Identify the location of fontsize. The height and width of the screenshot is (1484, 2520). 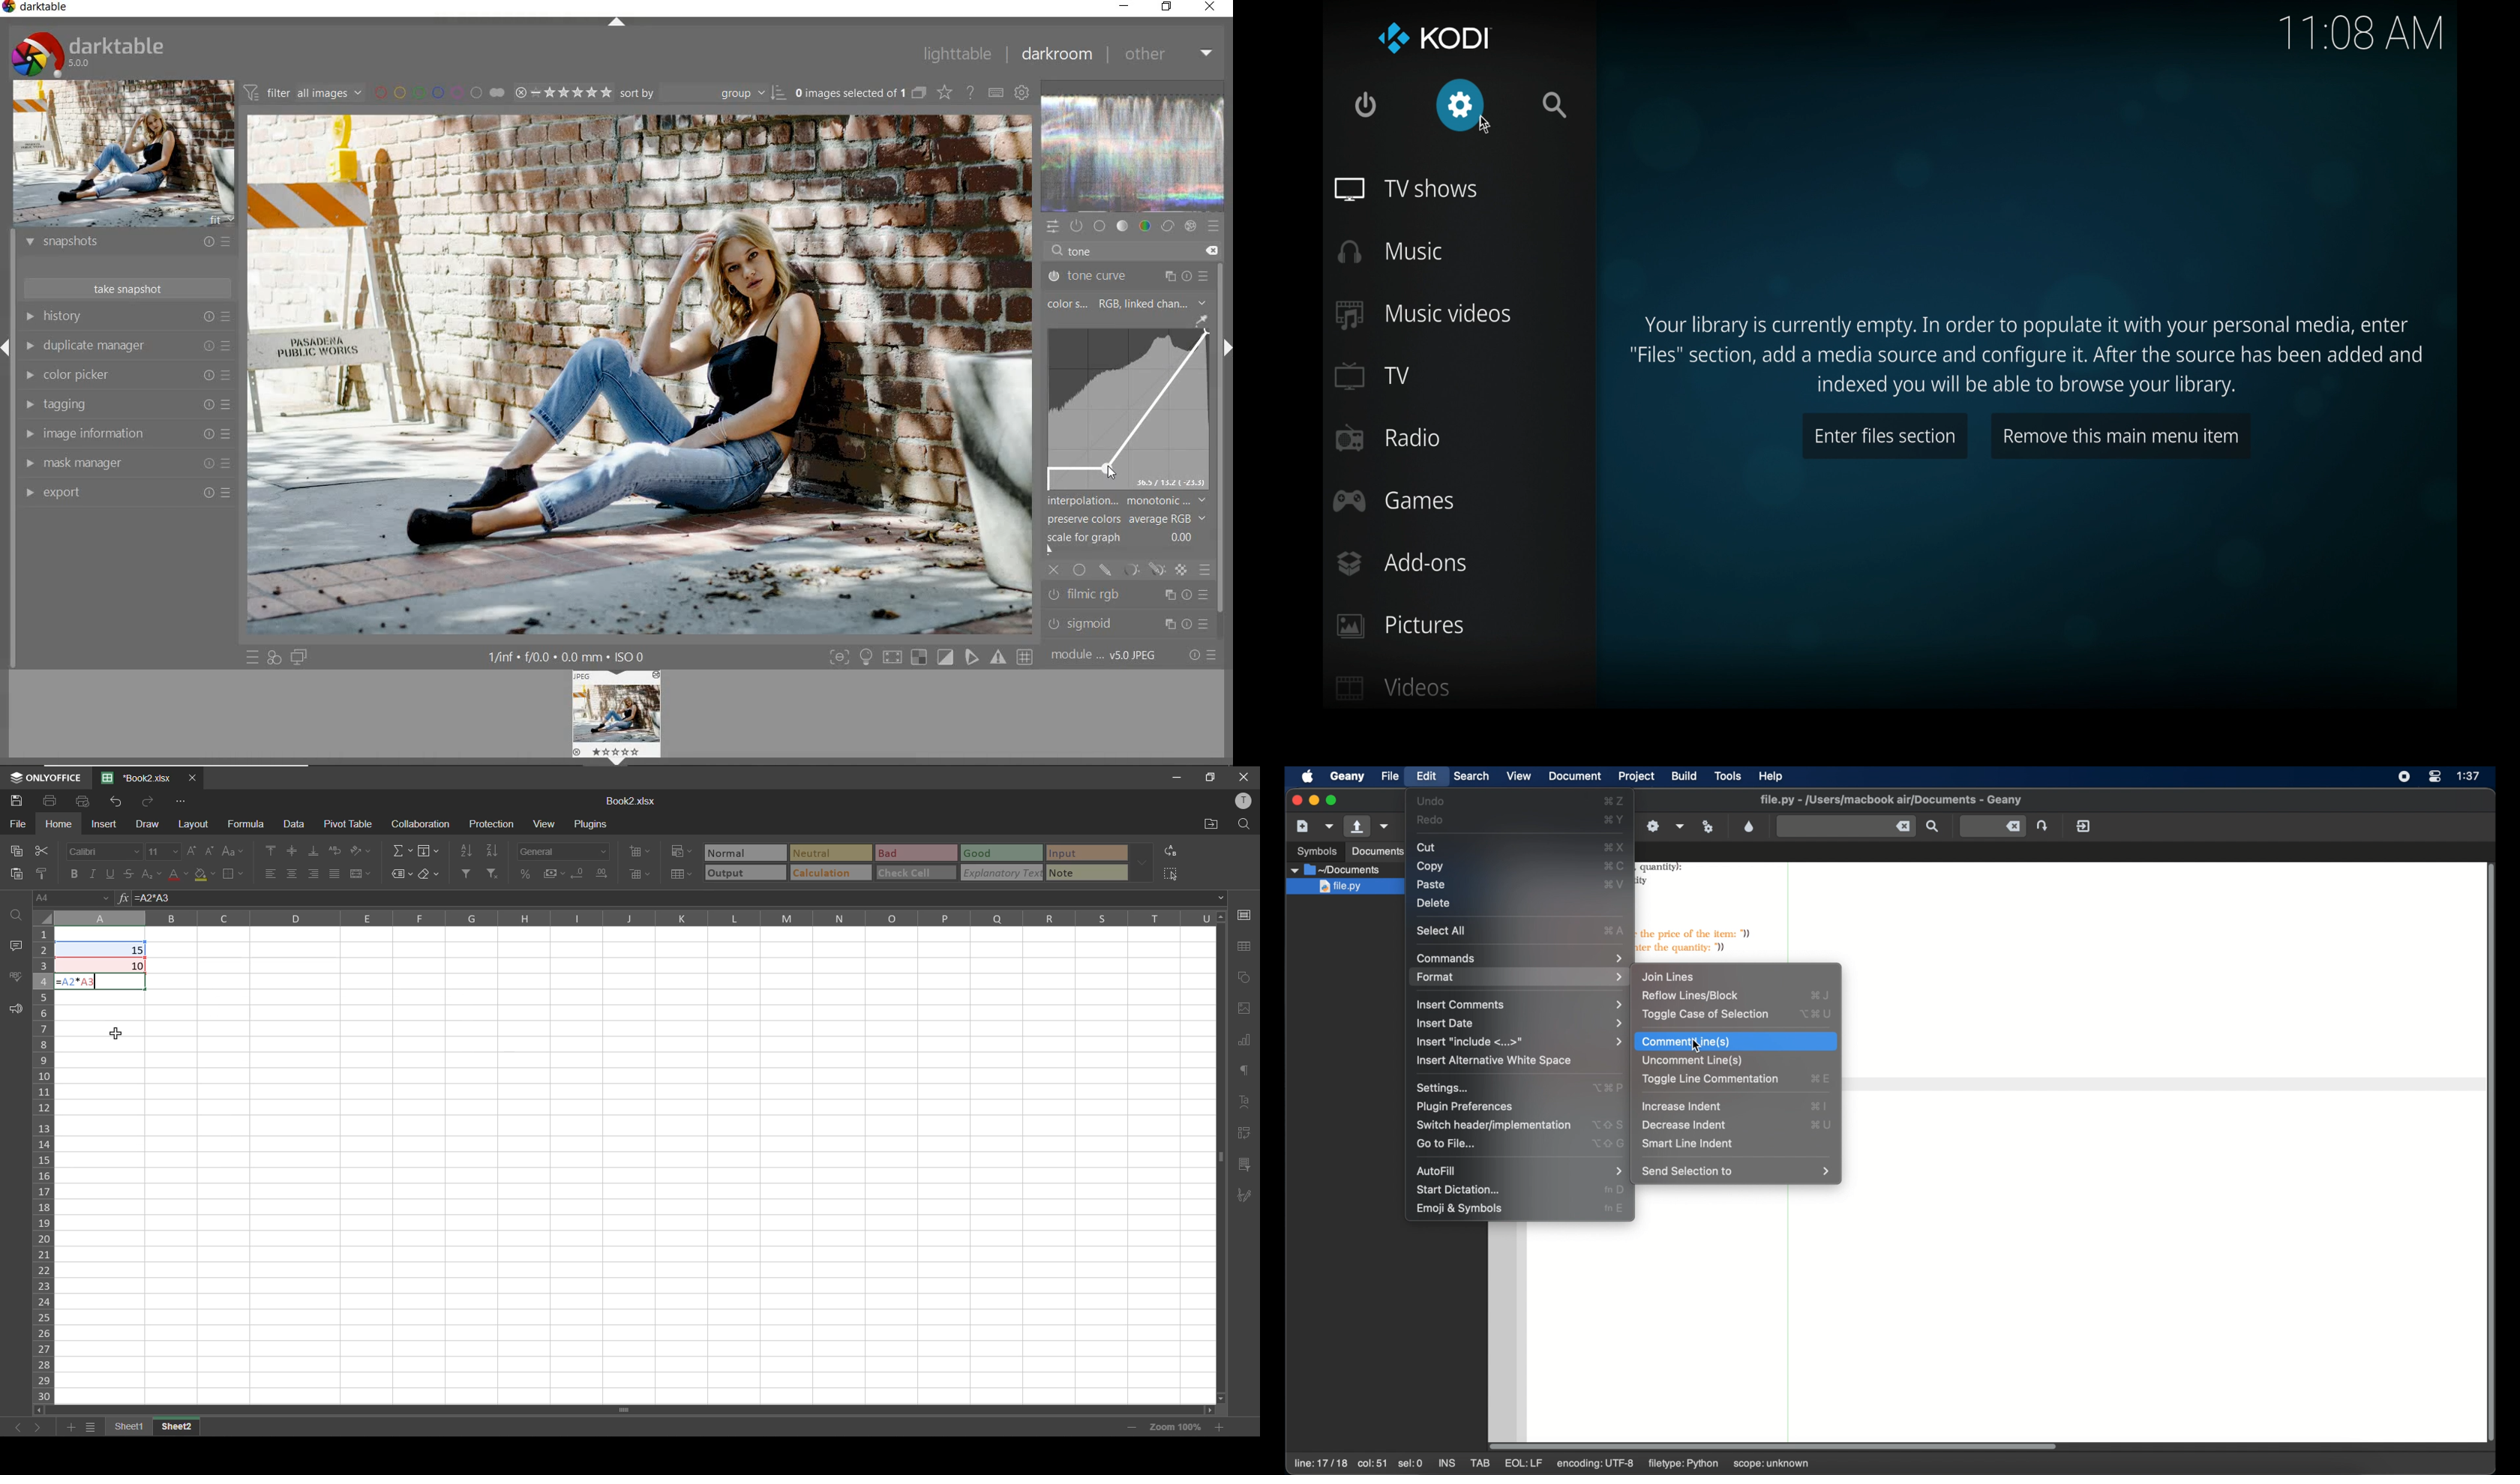
(163, 852).